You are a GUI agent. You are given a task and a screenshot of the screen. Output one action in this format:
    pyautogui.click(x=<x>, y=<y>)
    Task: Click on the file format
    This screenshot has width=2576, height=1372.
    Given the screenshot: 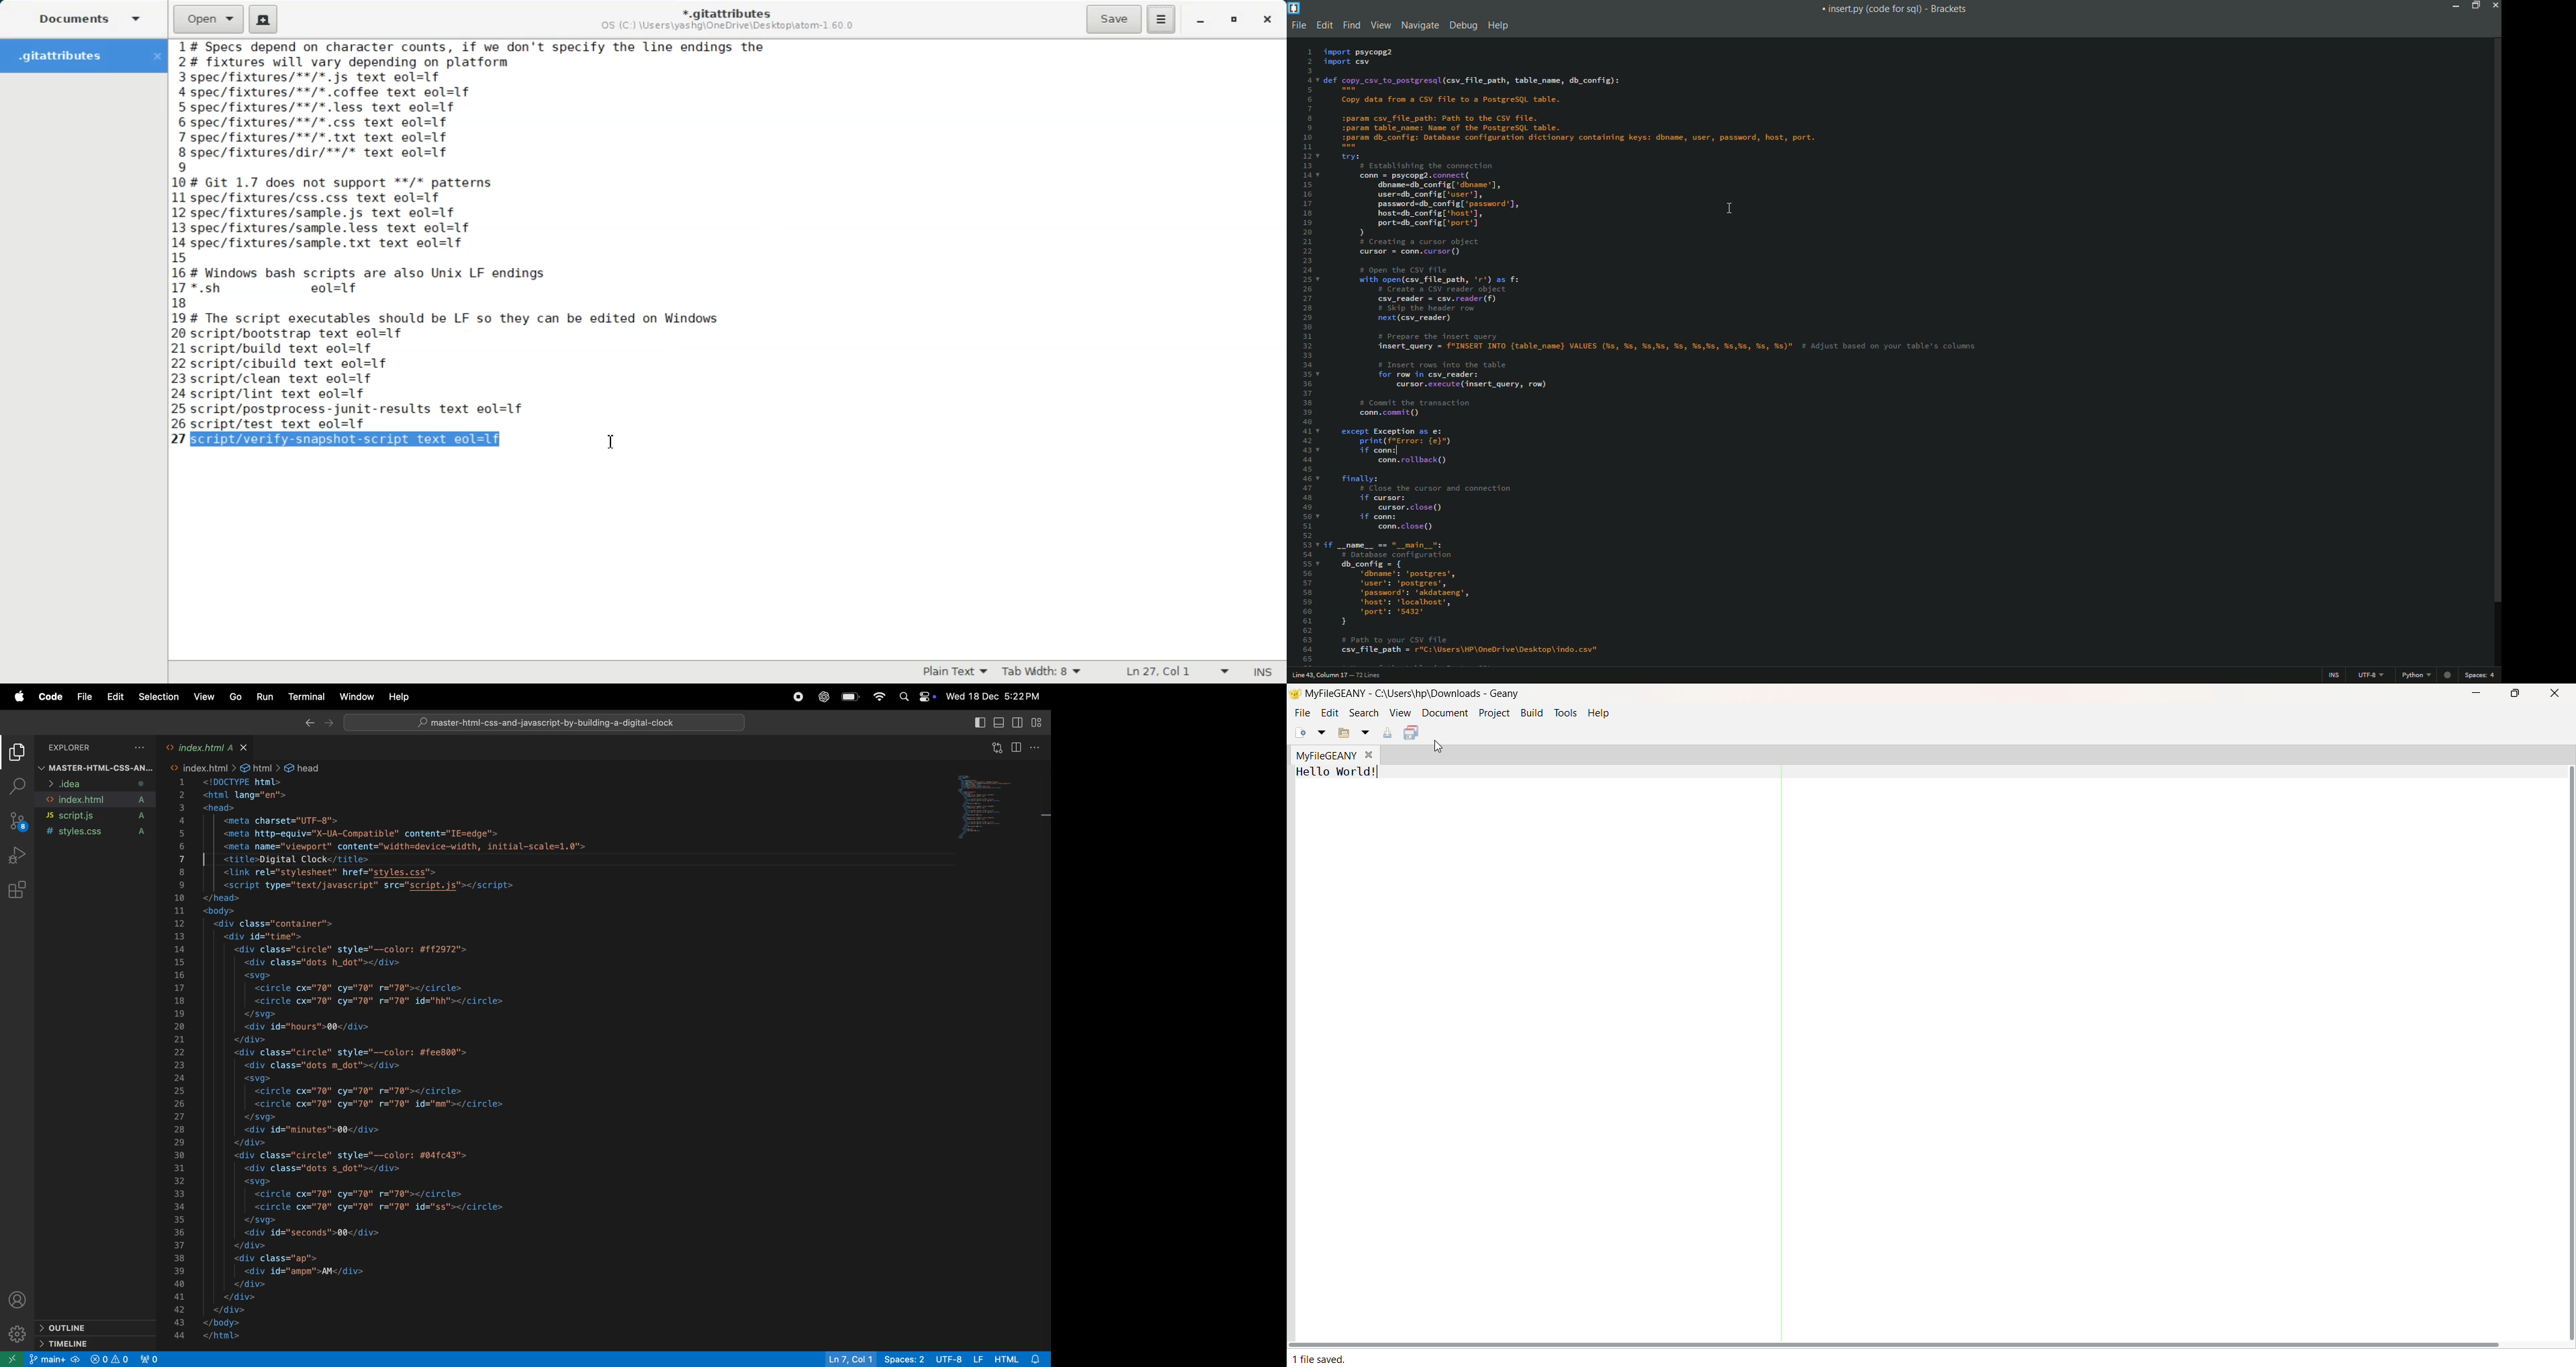 What is the action you would take?
    pyautogui.click(x=2417, y=676)
    